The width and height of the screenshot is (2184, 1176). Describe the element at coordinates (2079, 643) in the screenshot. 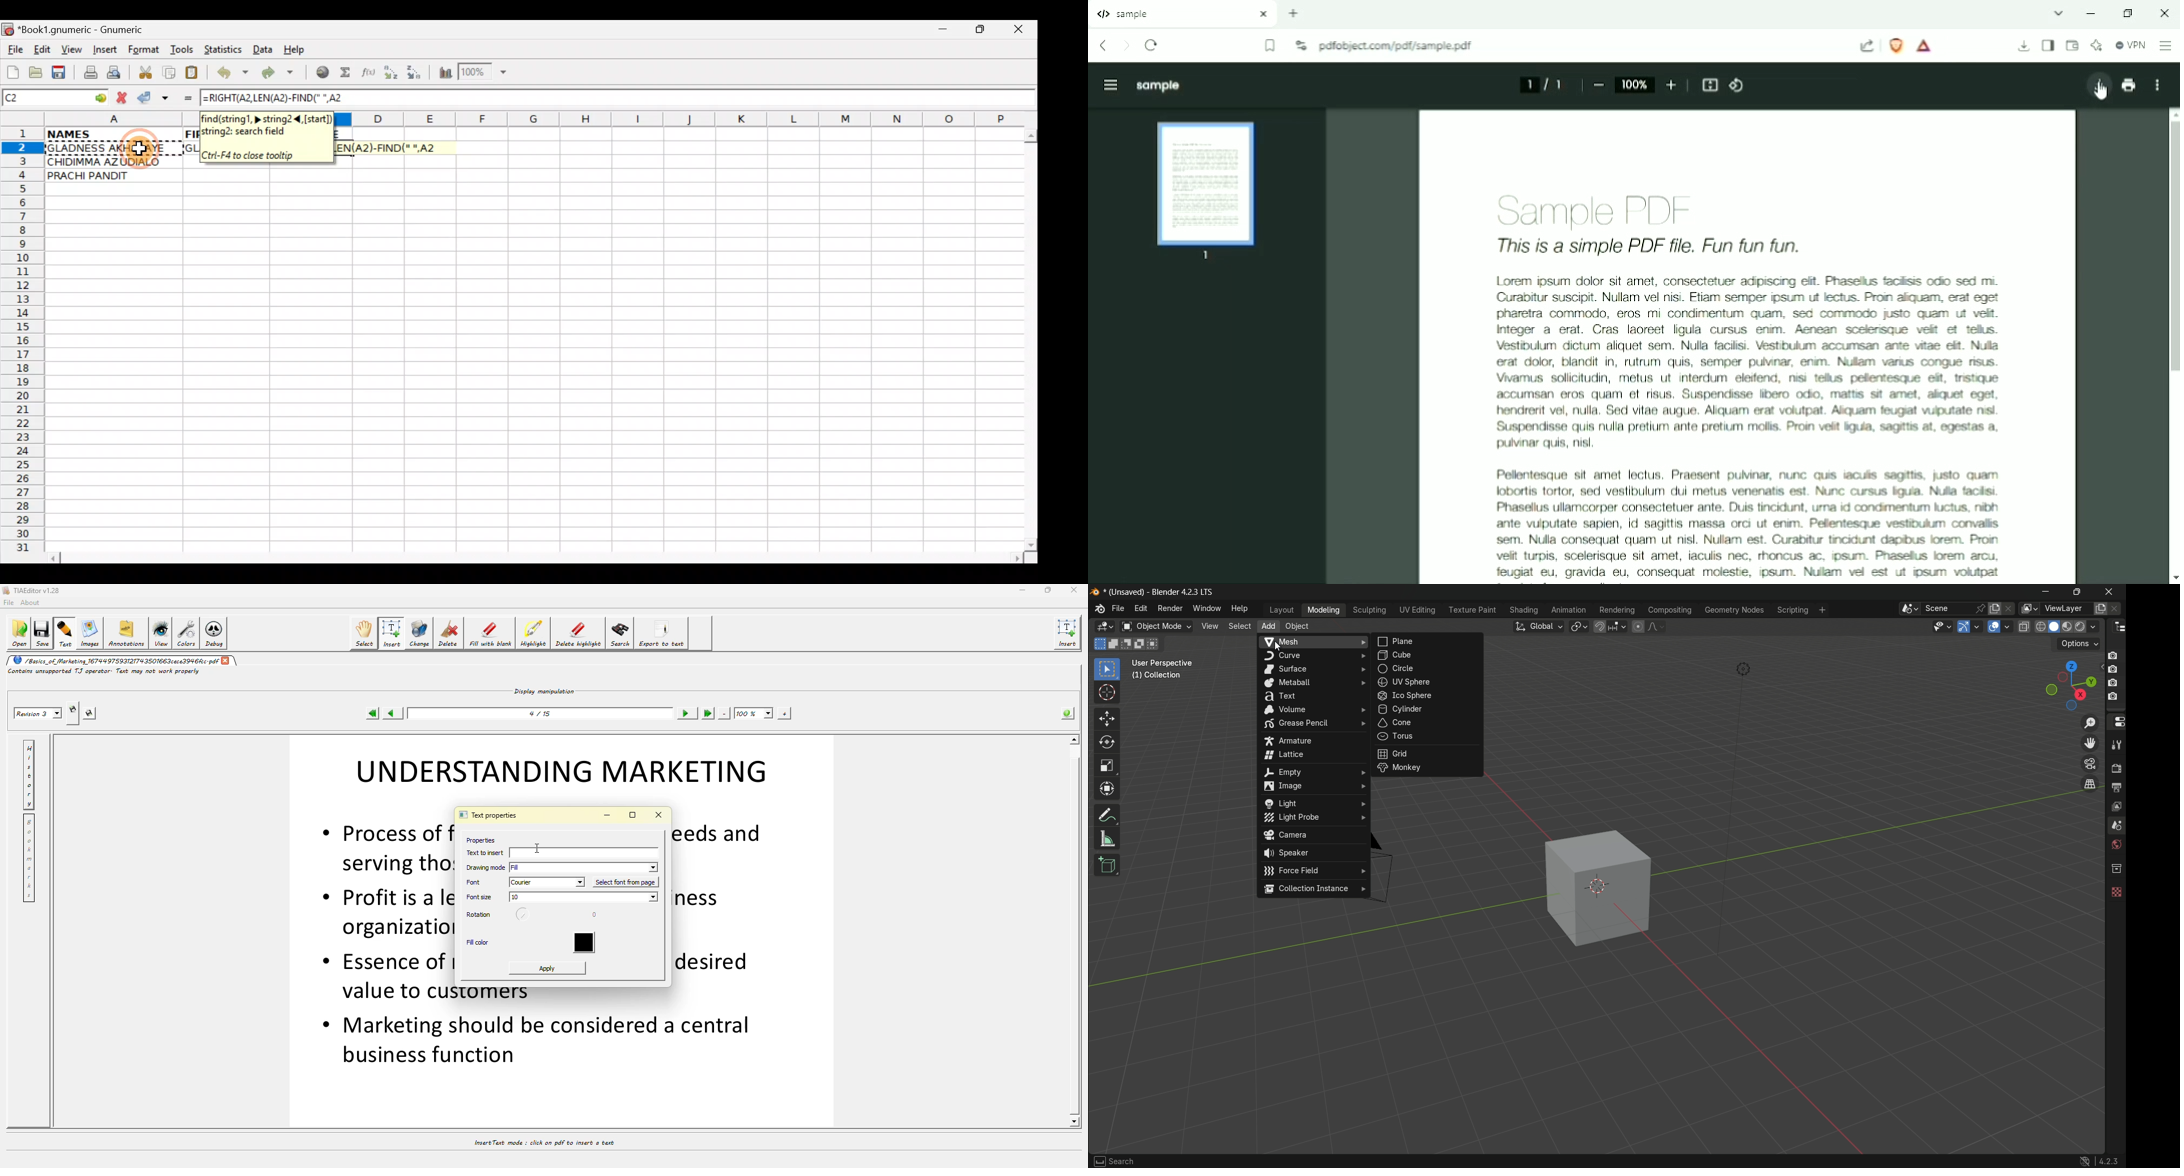

I see `options` at that location.